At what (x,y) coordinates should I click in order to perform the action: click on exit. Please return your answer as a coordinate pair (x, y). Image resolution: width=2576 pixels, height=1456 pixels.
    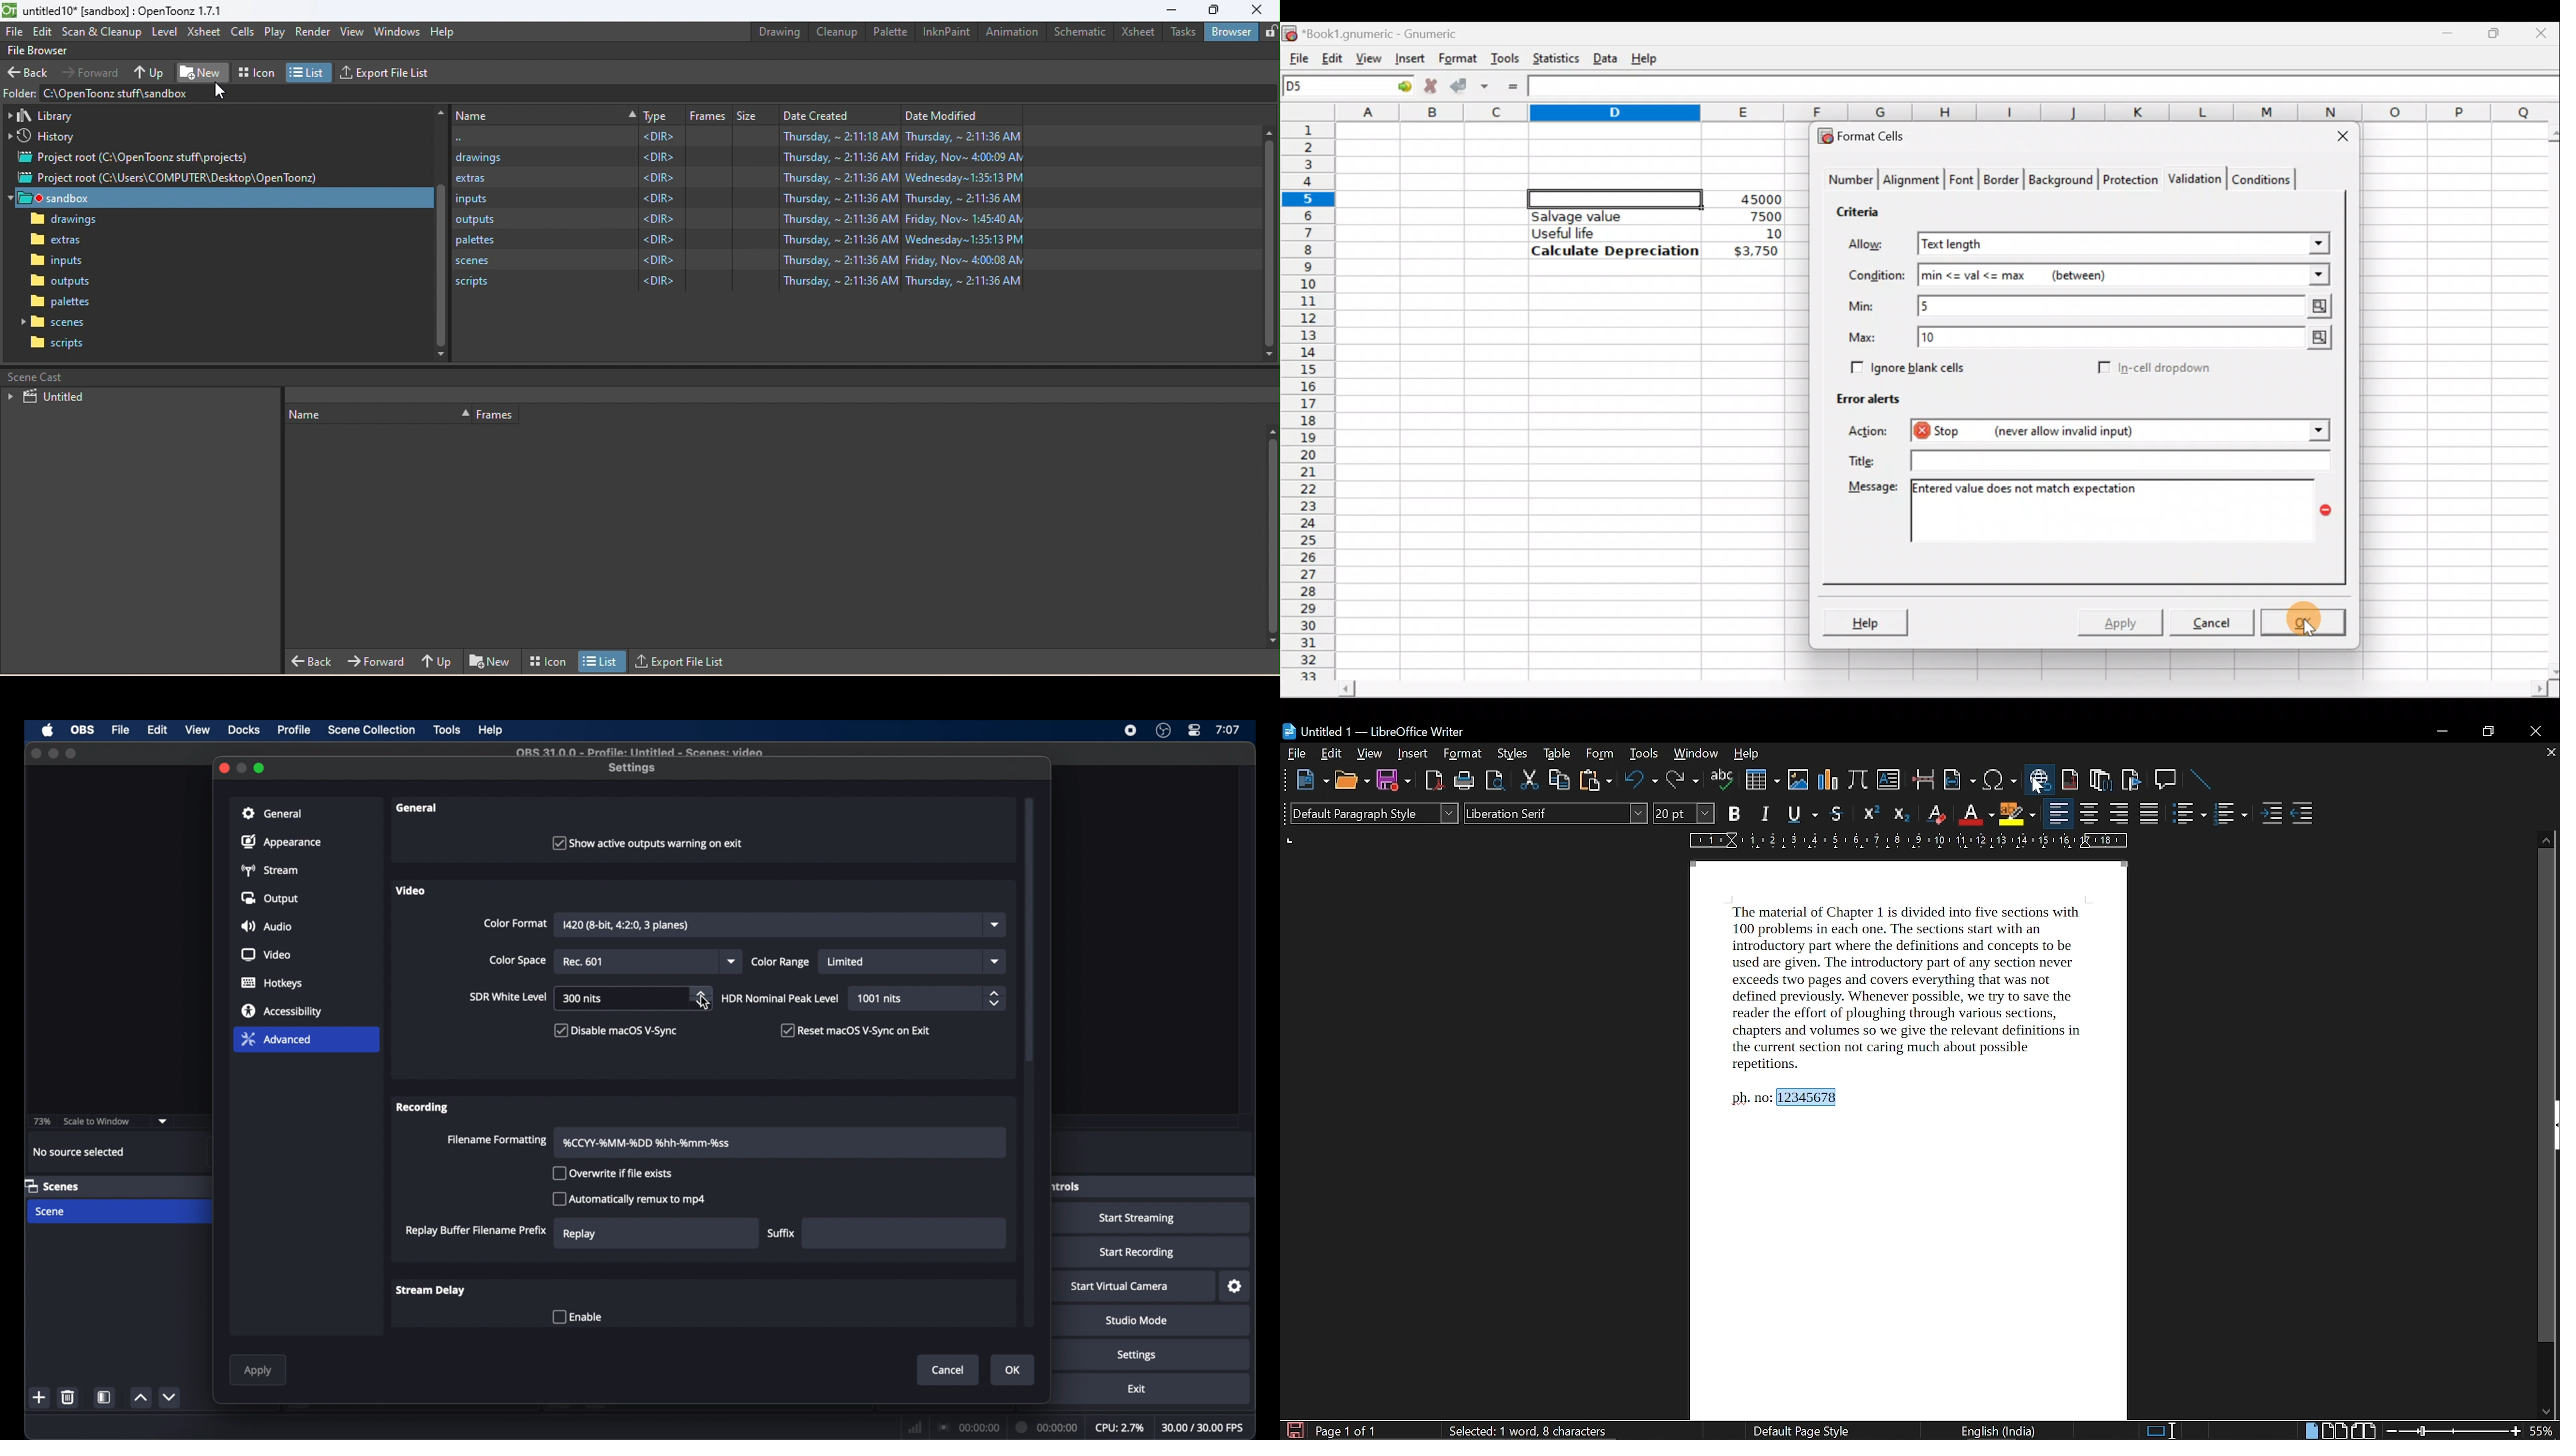
    Looking at the image, I should click on (1137, 1388).